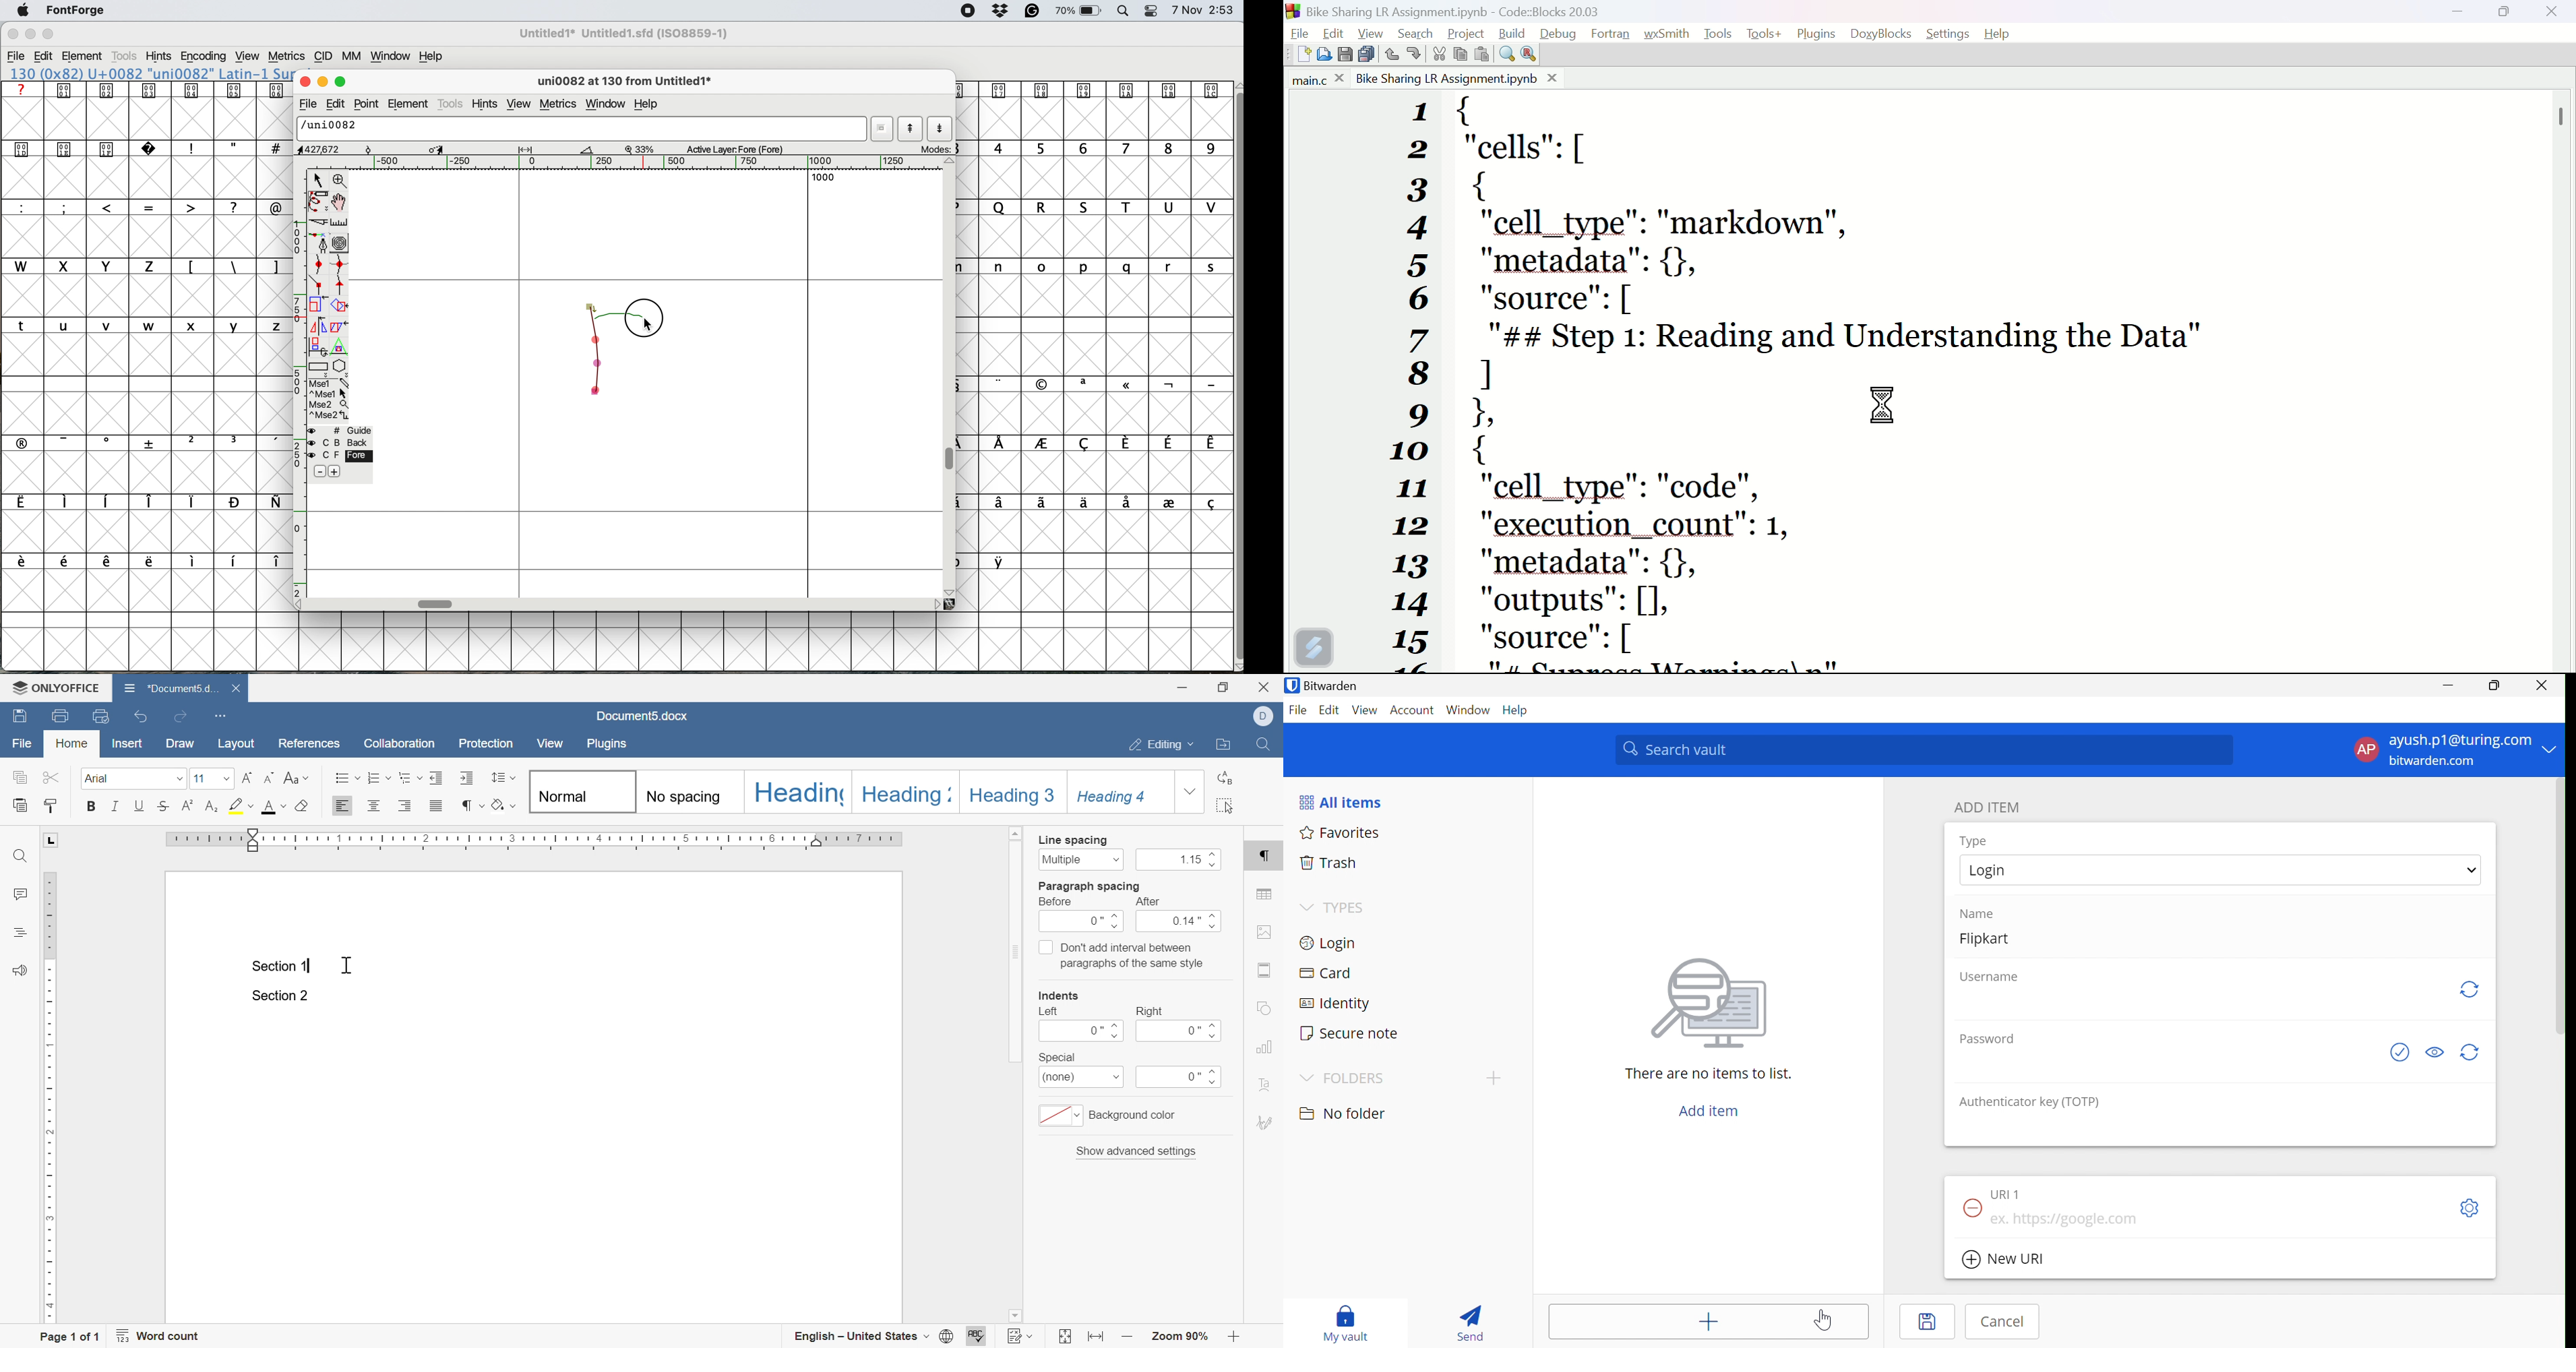 This screenshot has width=2576, height=1372. I want to click on save, so click(19, 715).